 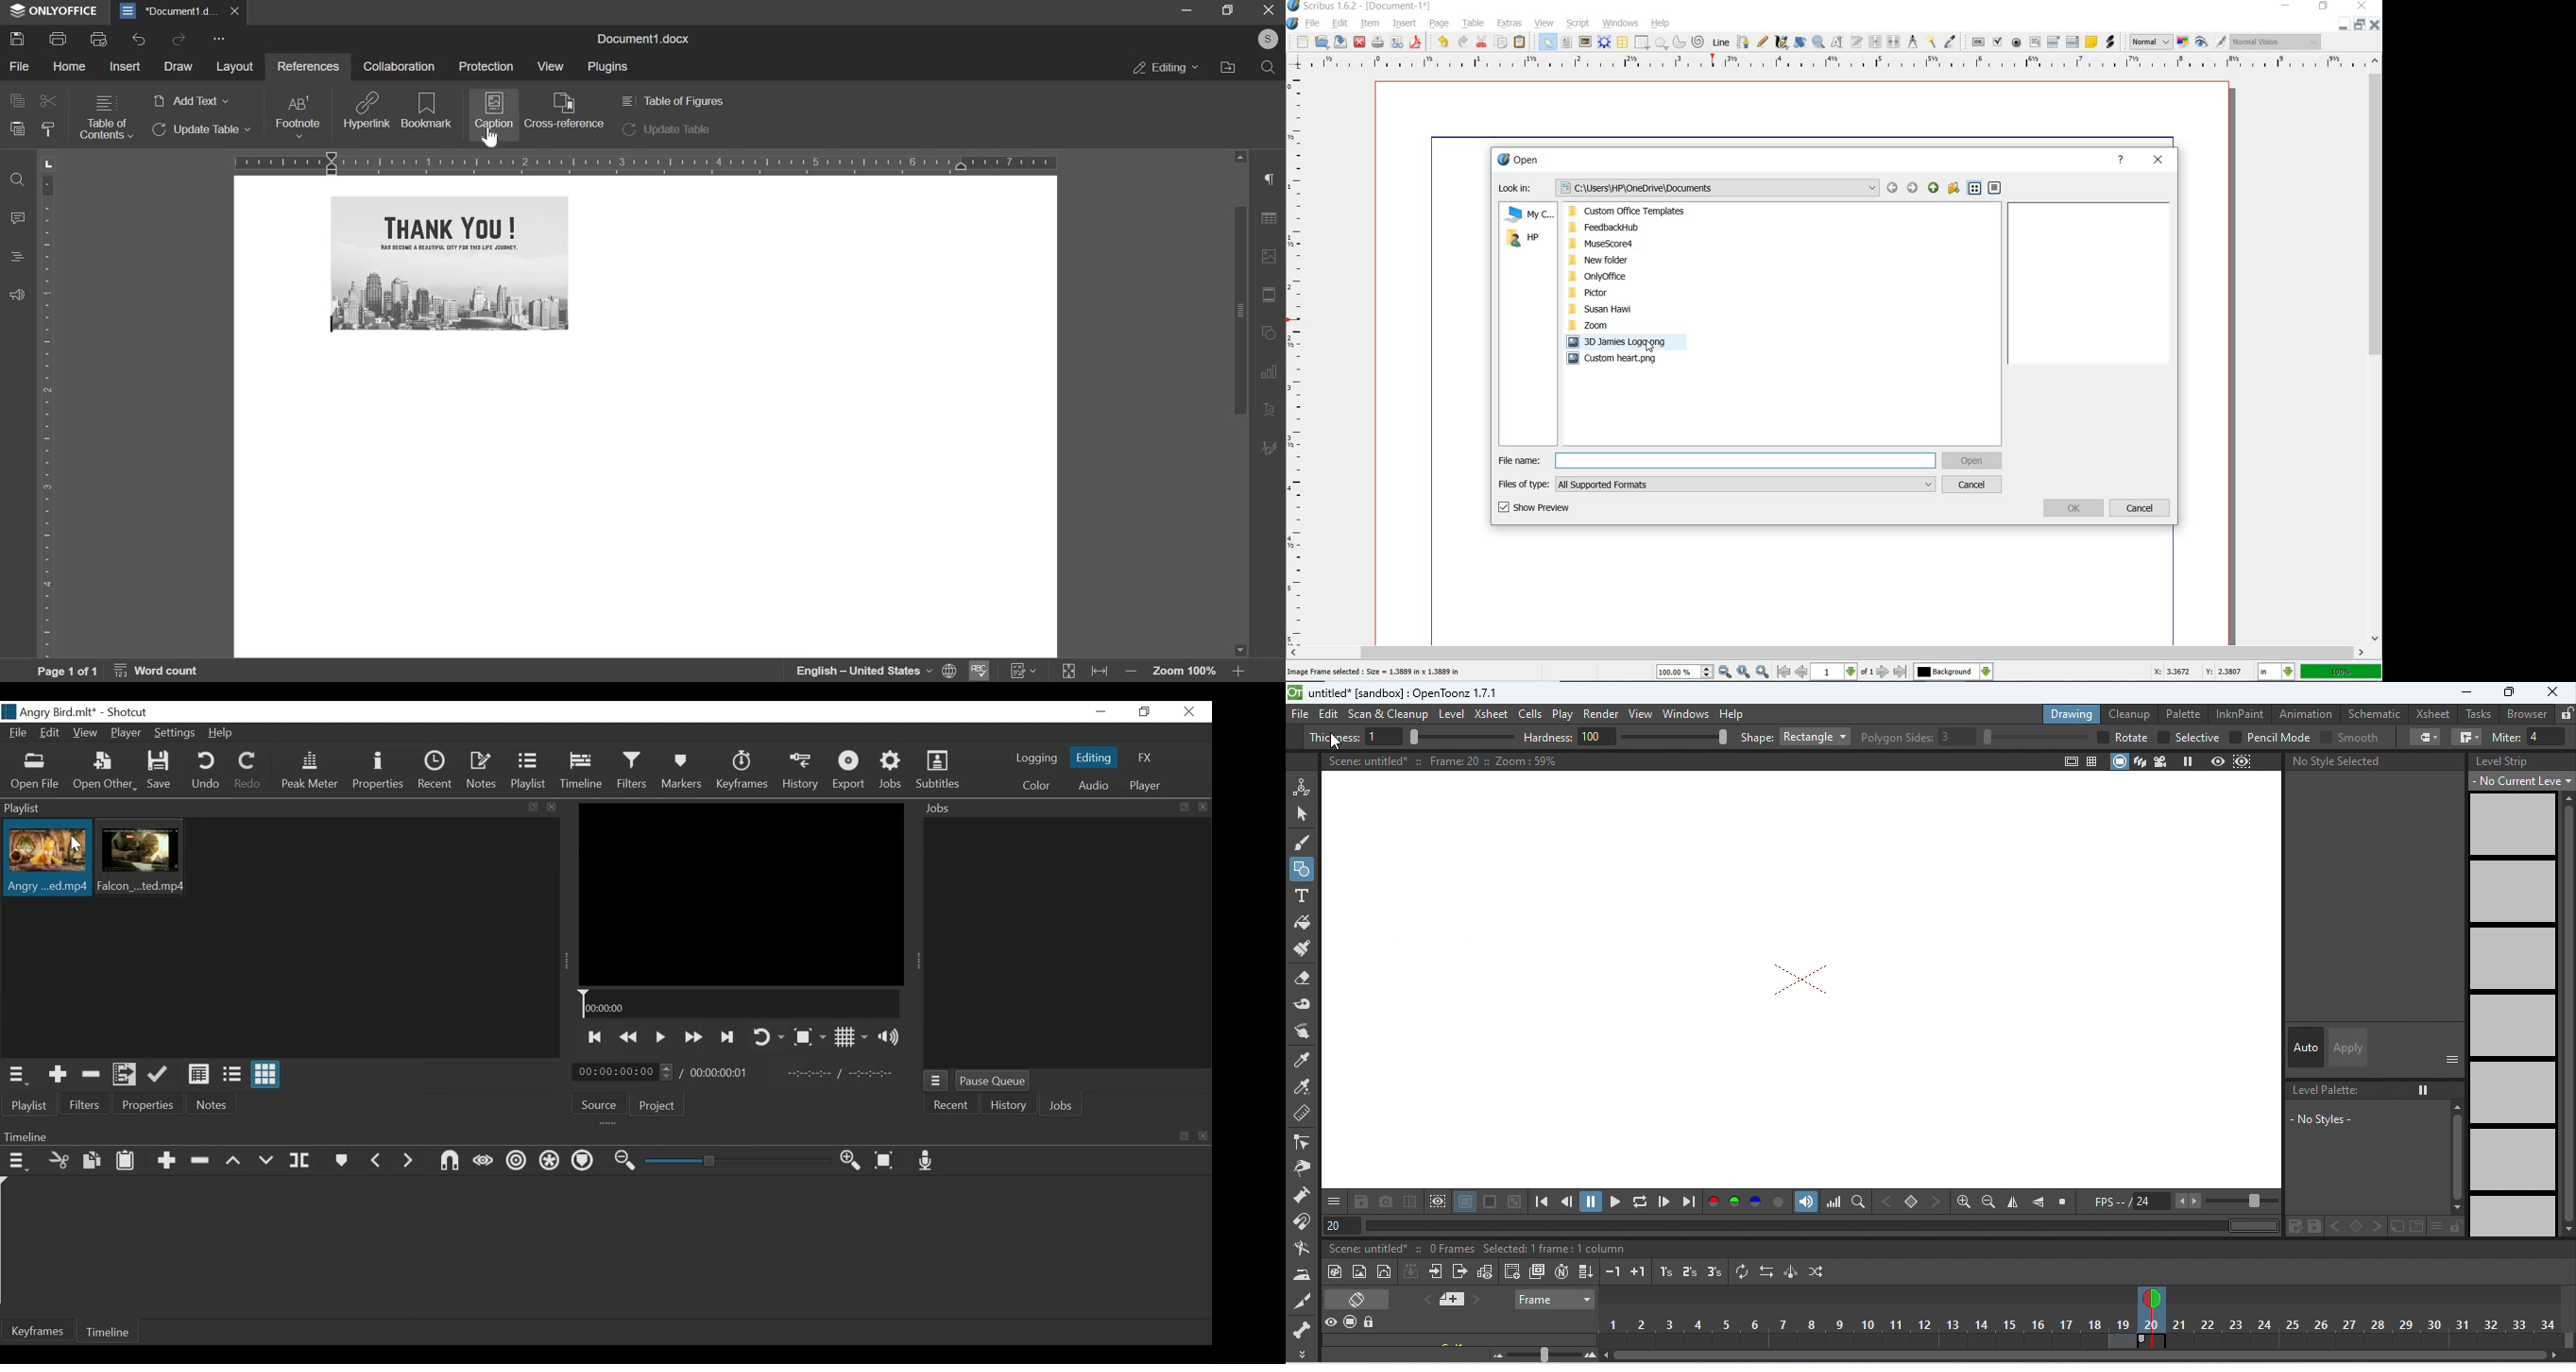 I want to click on Zoom In, so click(x=1763, y=672).